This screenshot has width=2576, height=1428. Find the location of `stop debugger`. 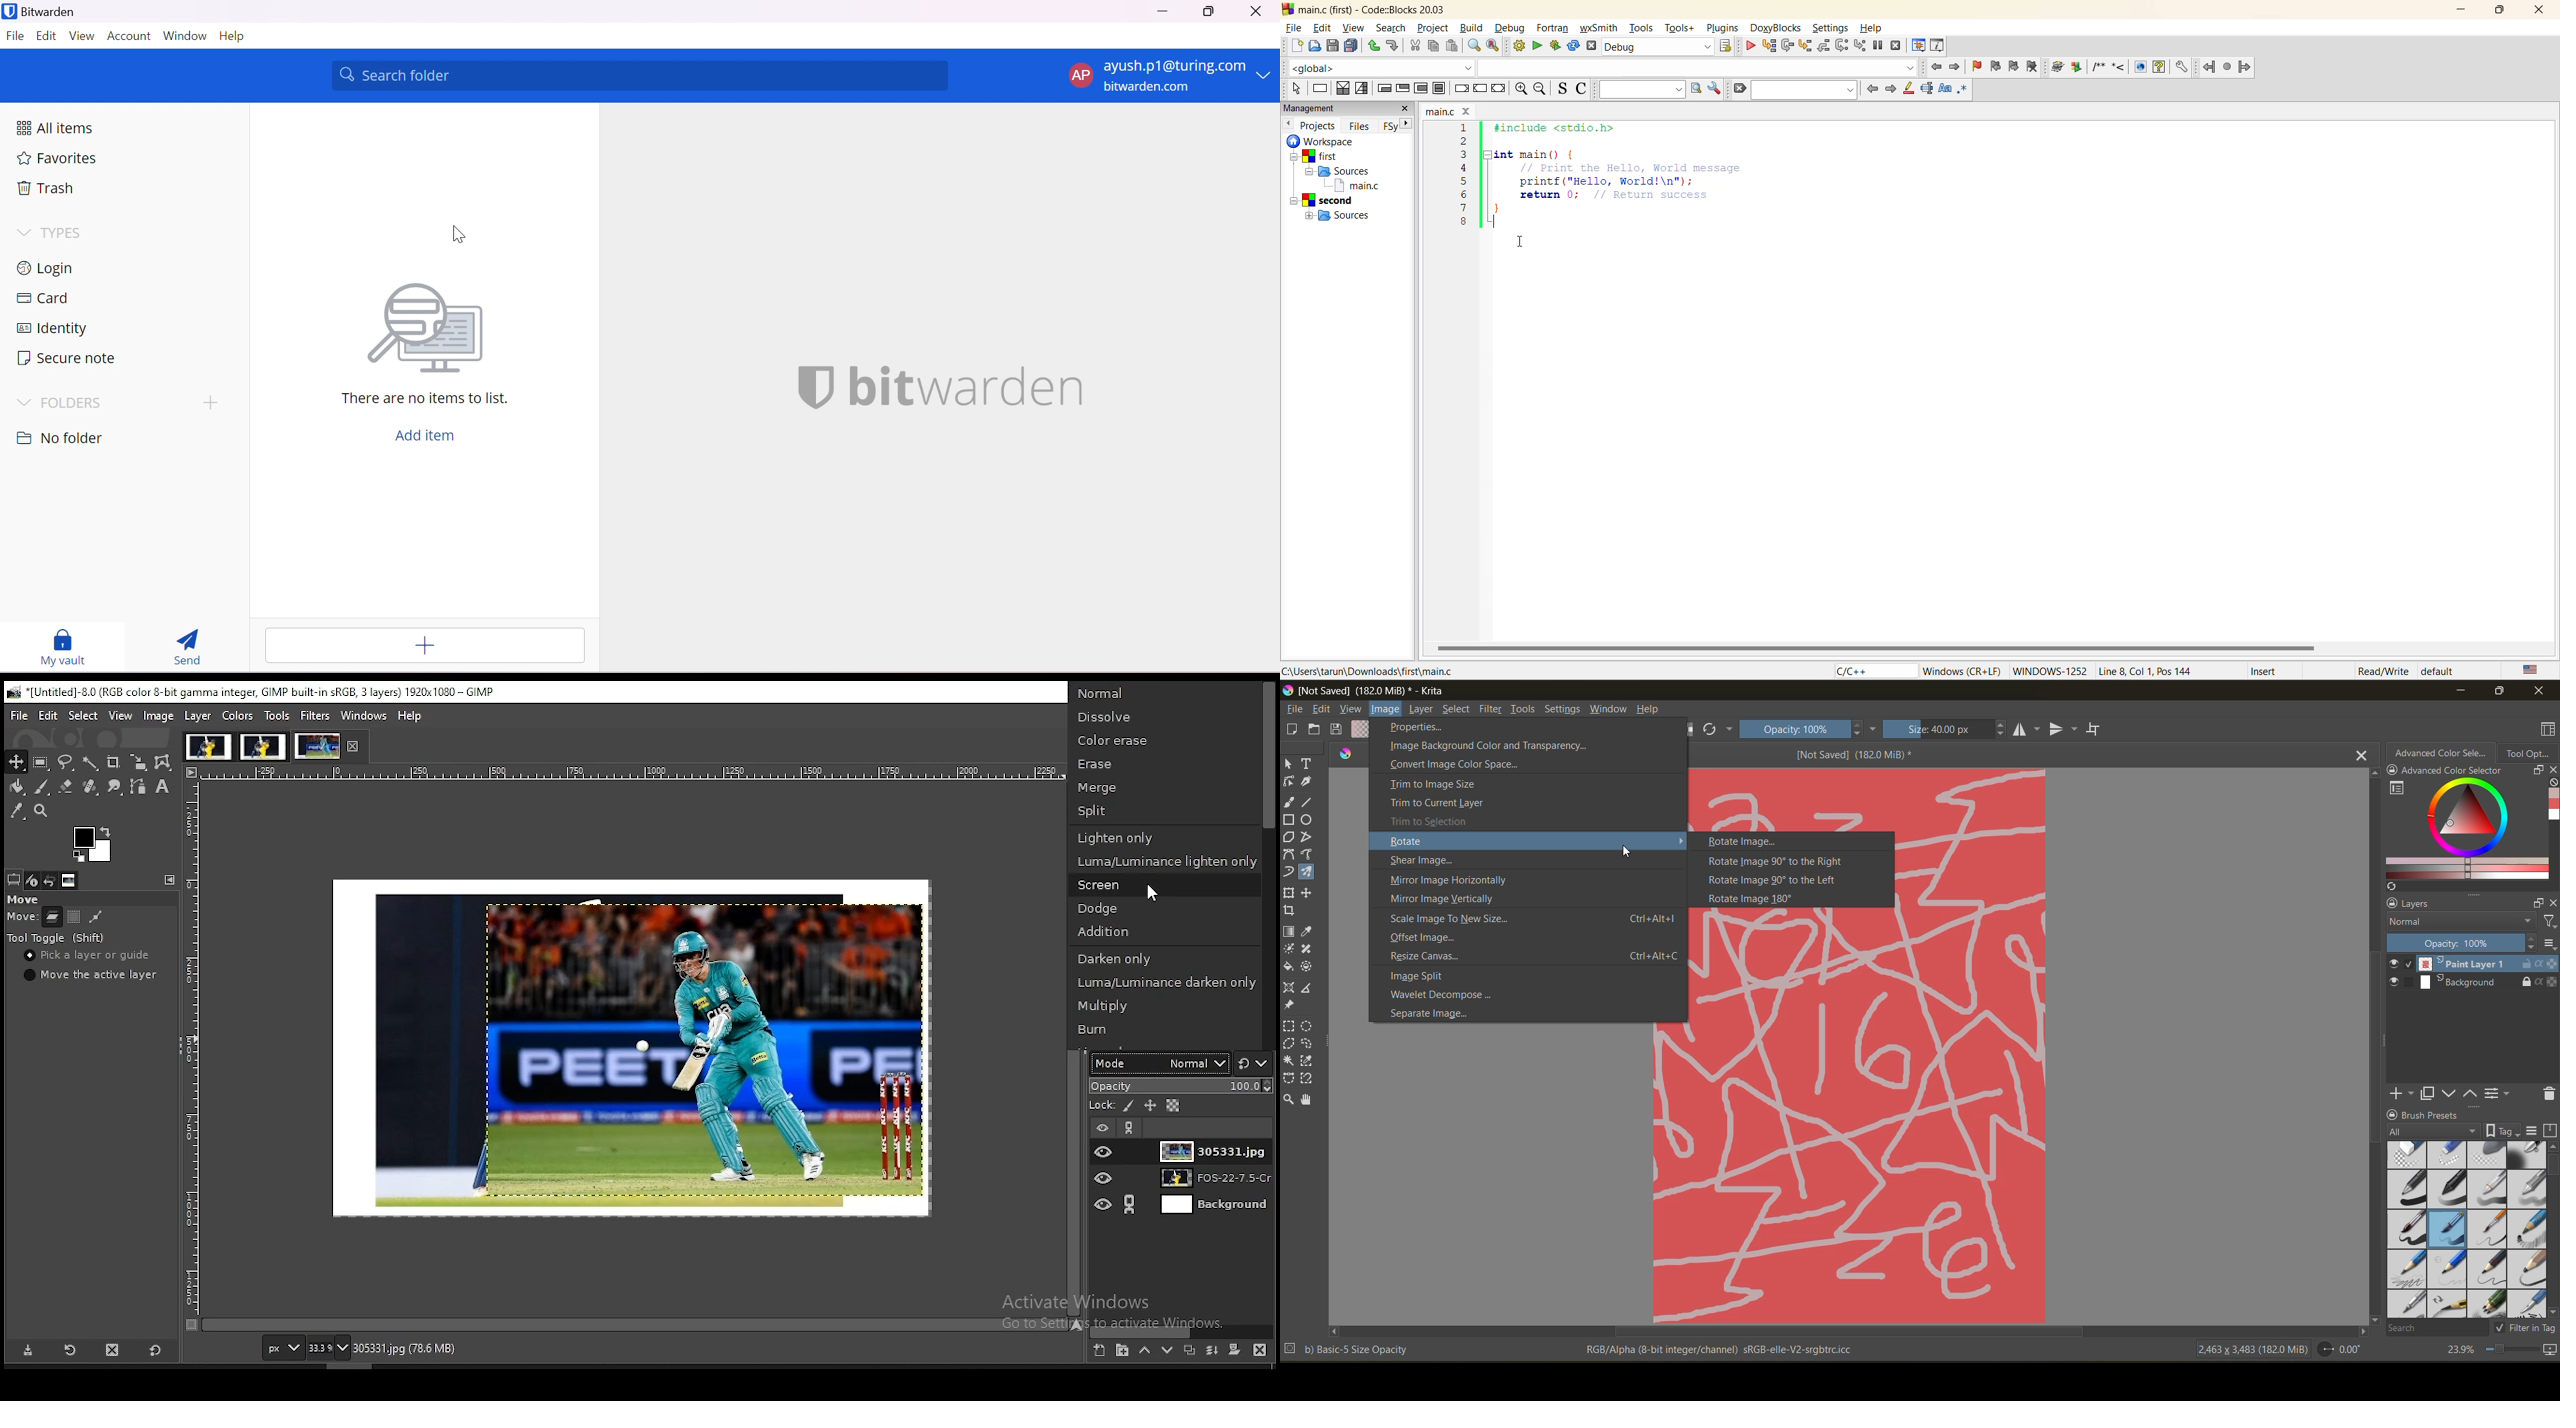

stop debugger is located at coordinates (1899, 46).